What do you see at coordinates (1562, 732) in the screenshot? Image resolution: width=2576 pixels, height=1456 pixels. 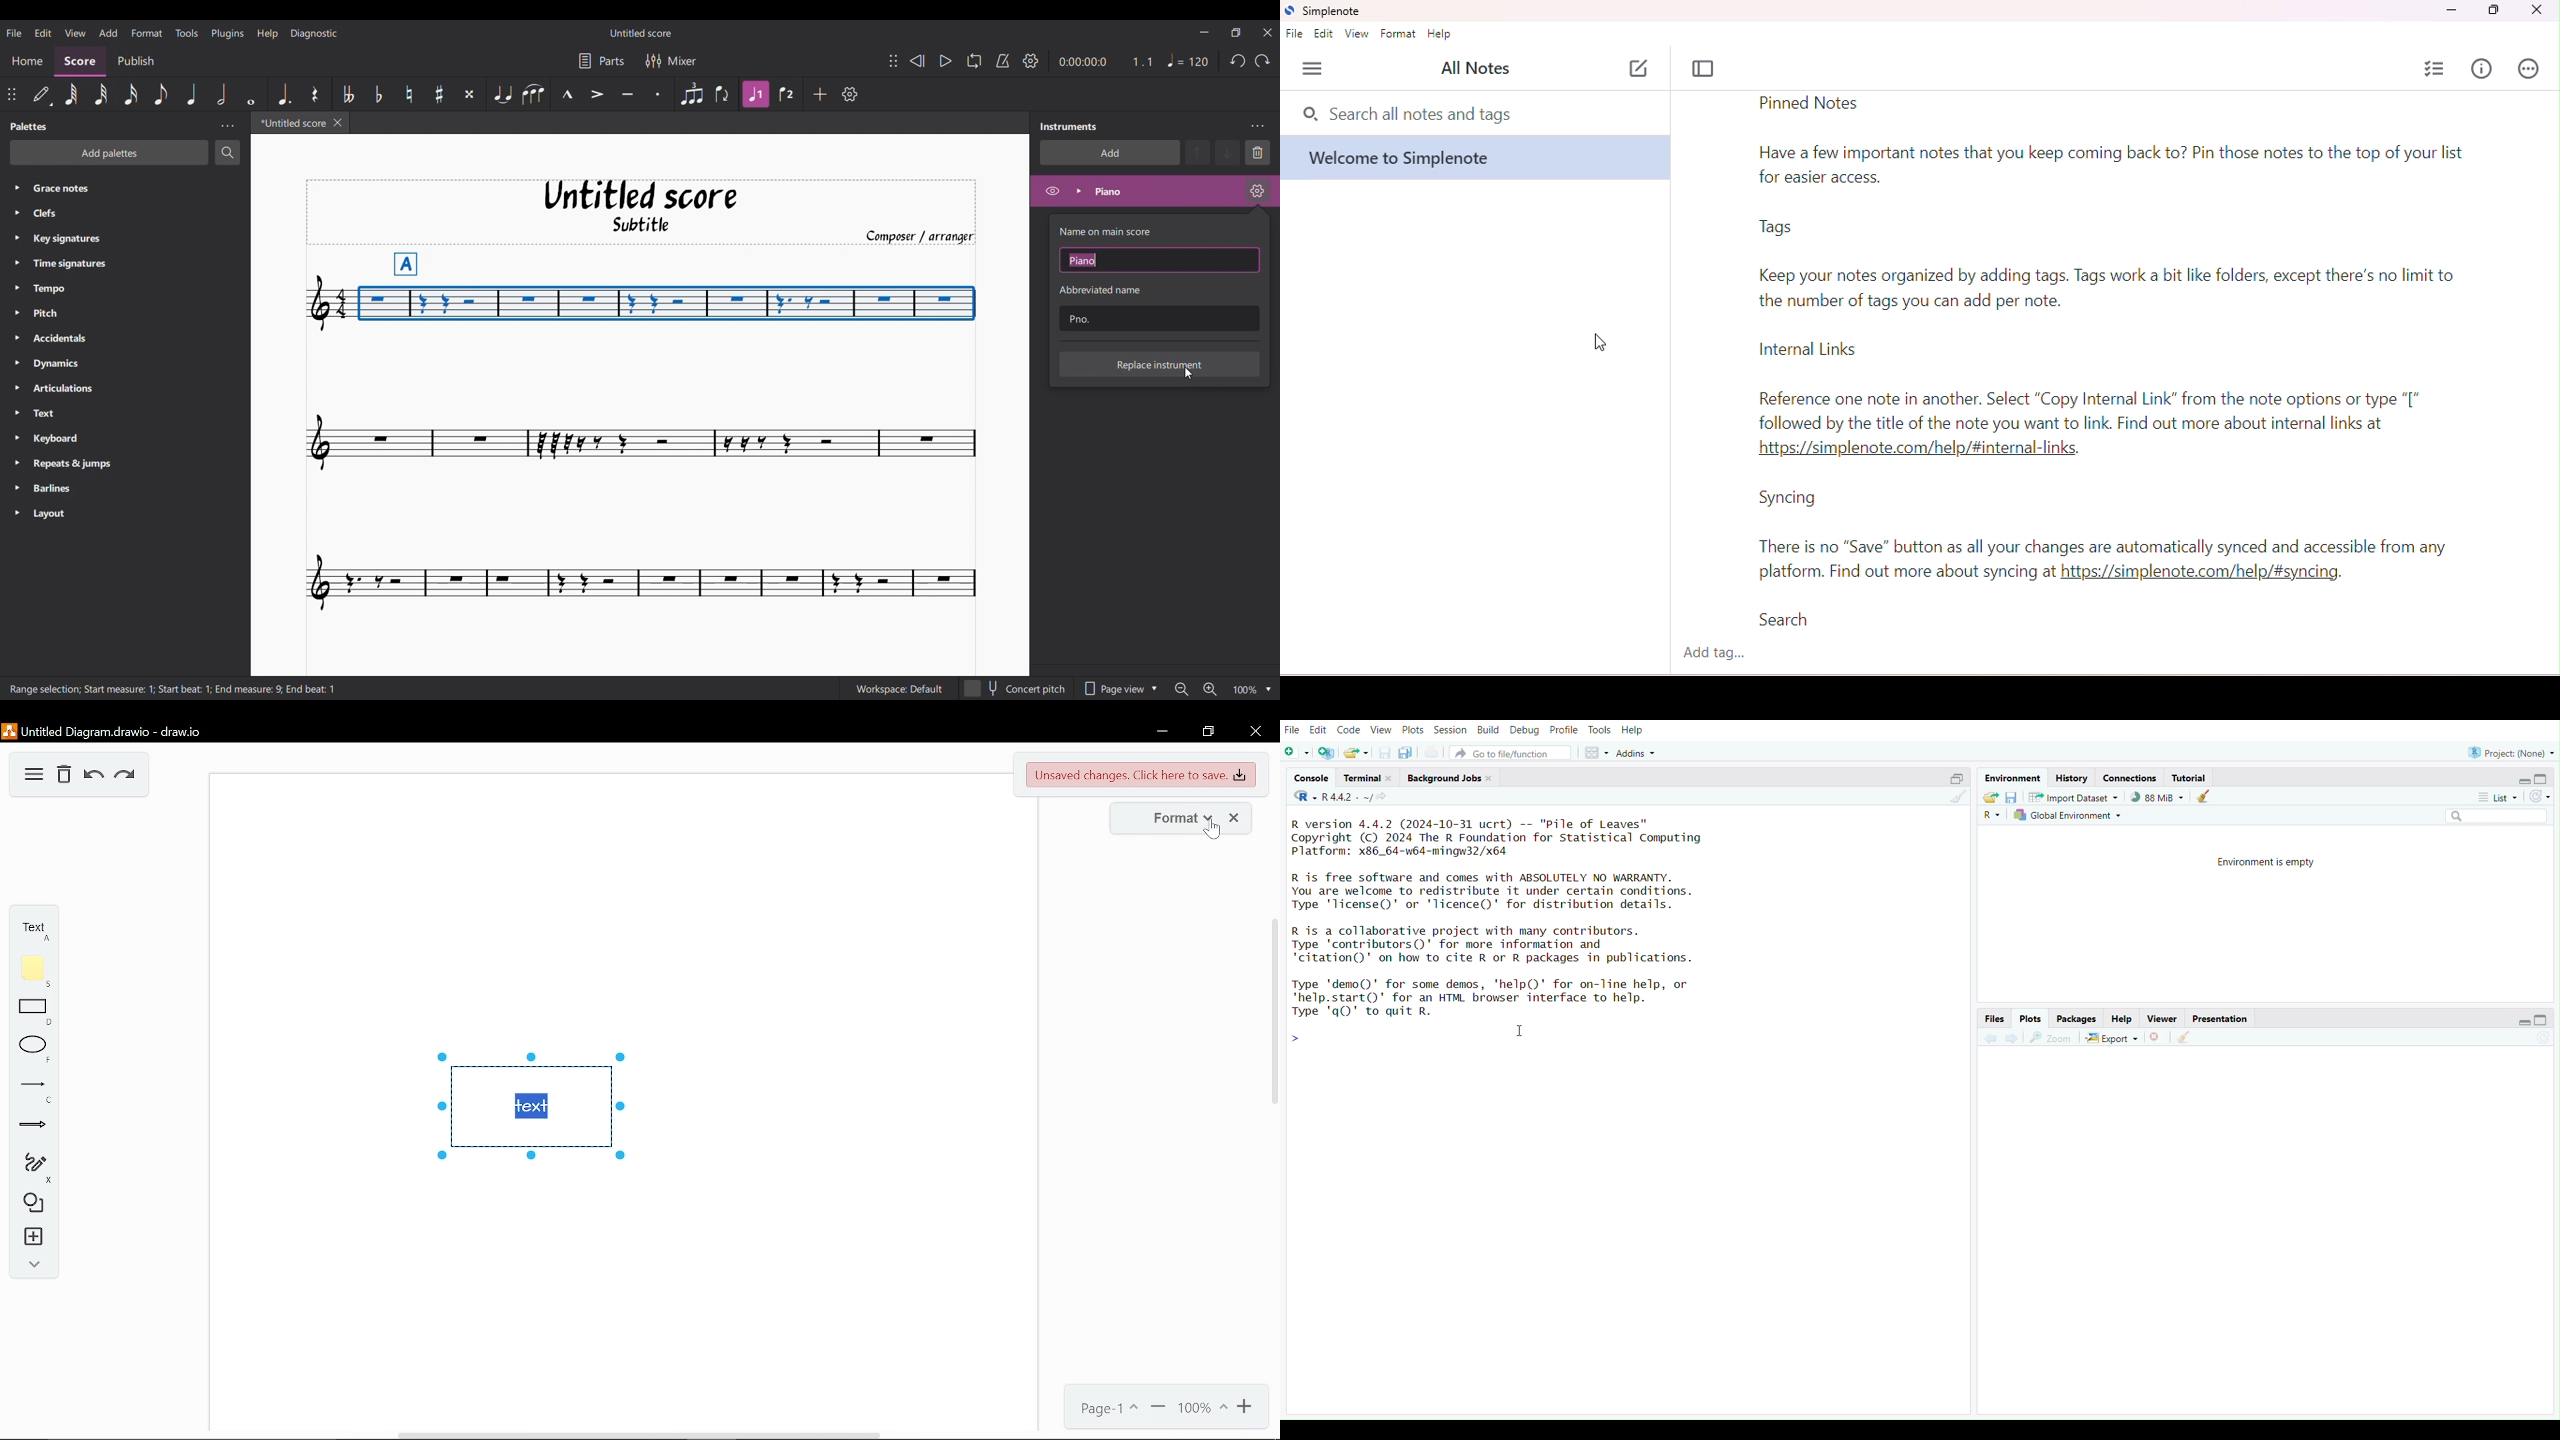 I see `Profile` at bounding box center [1562, 732].